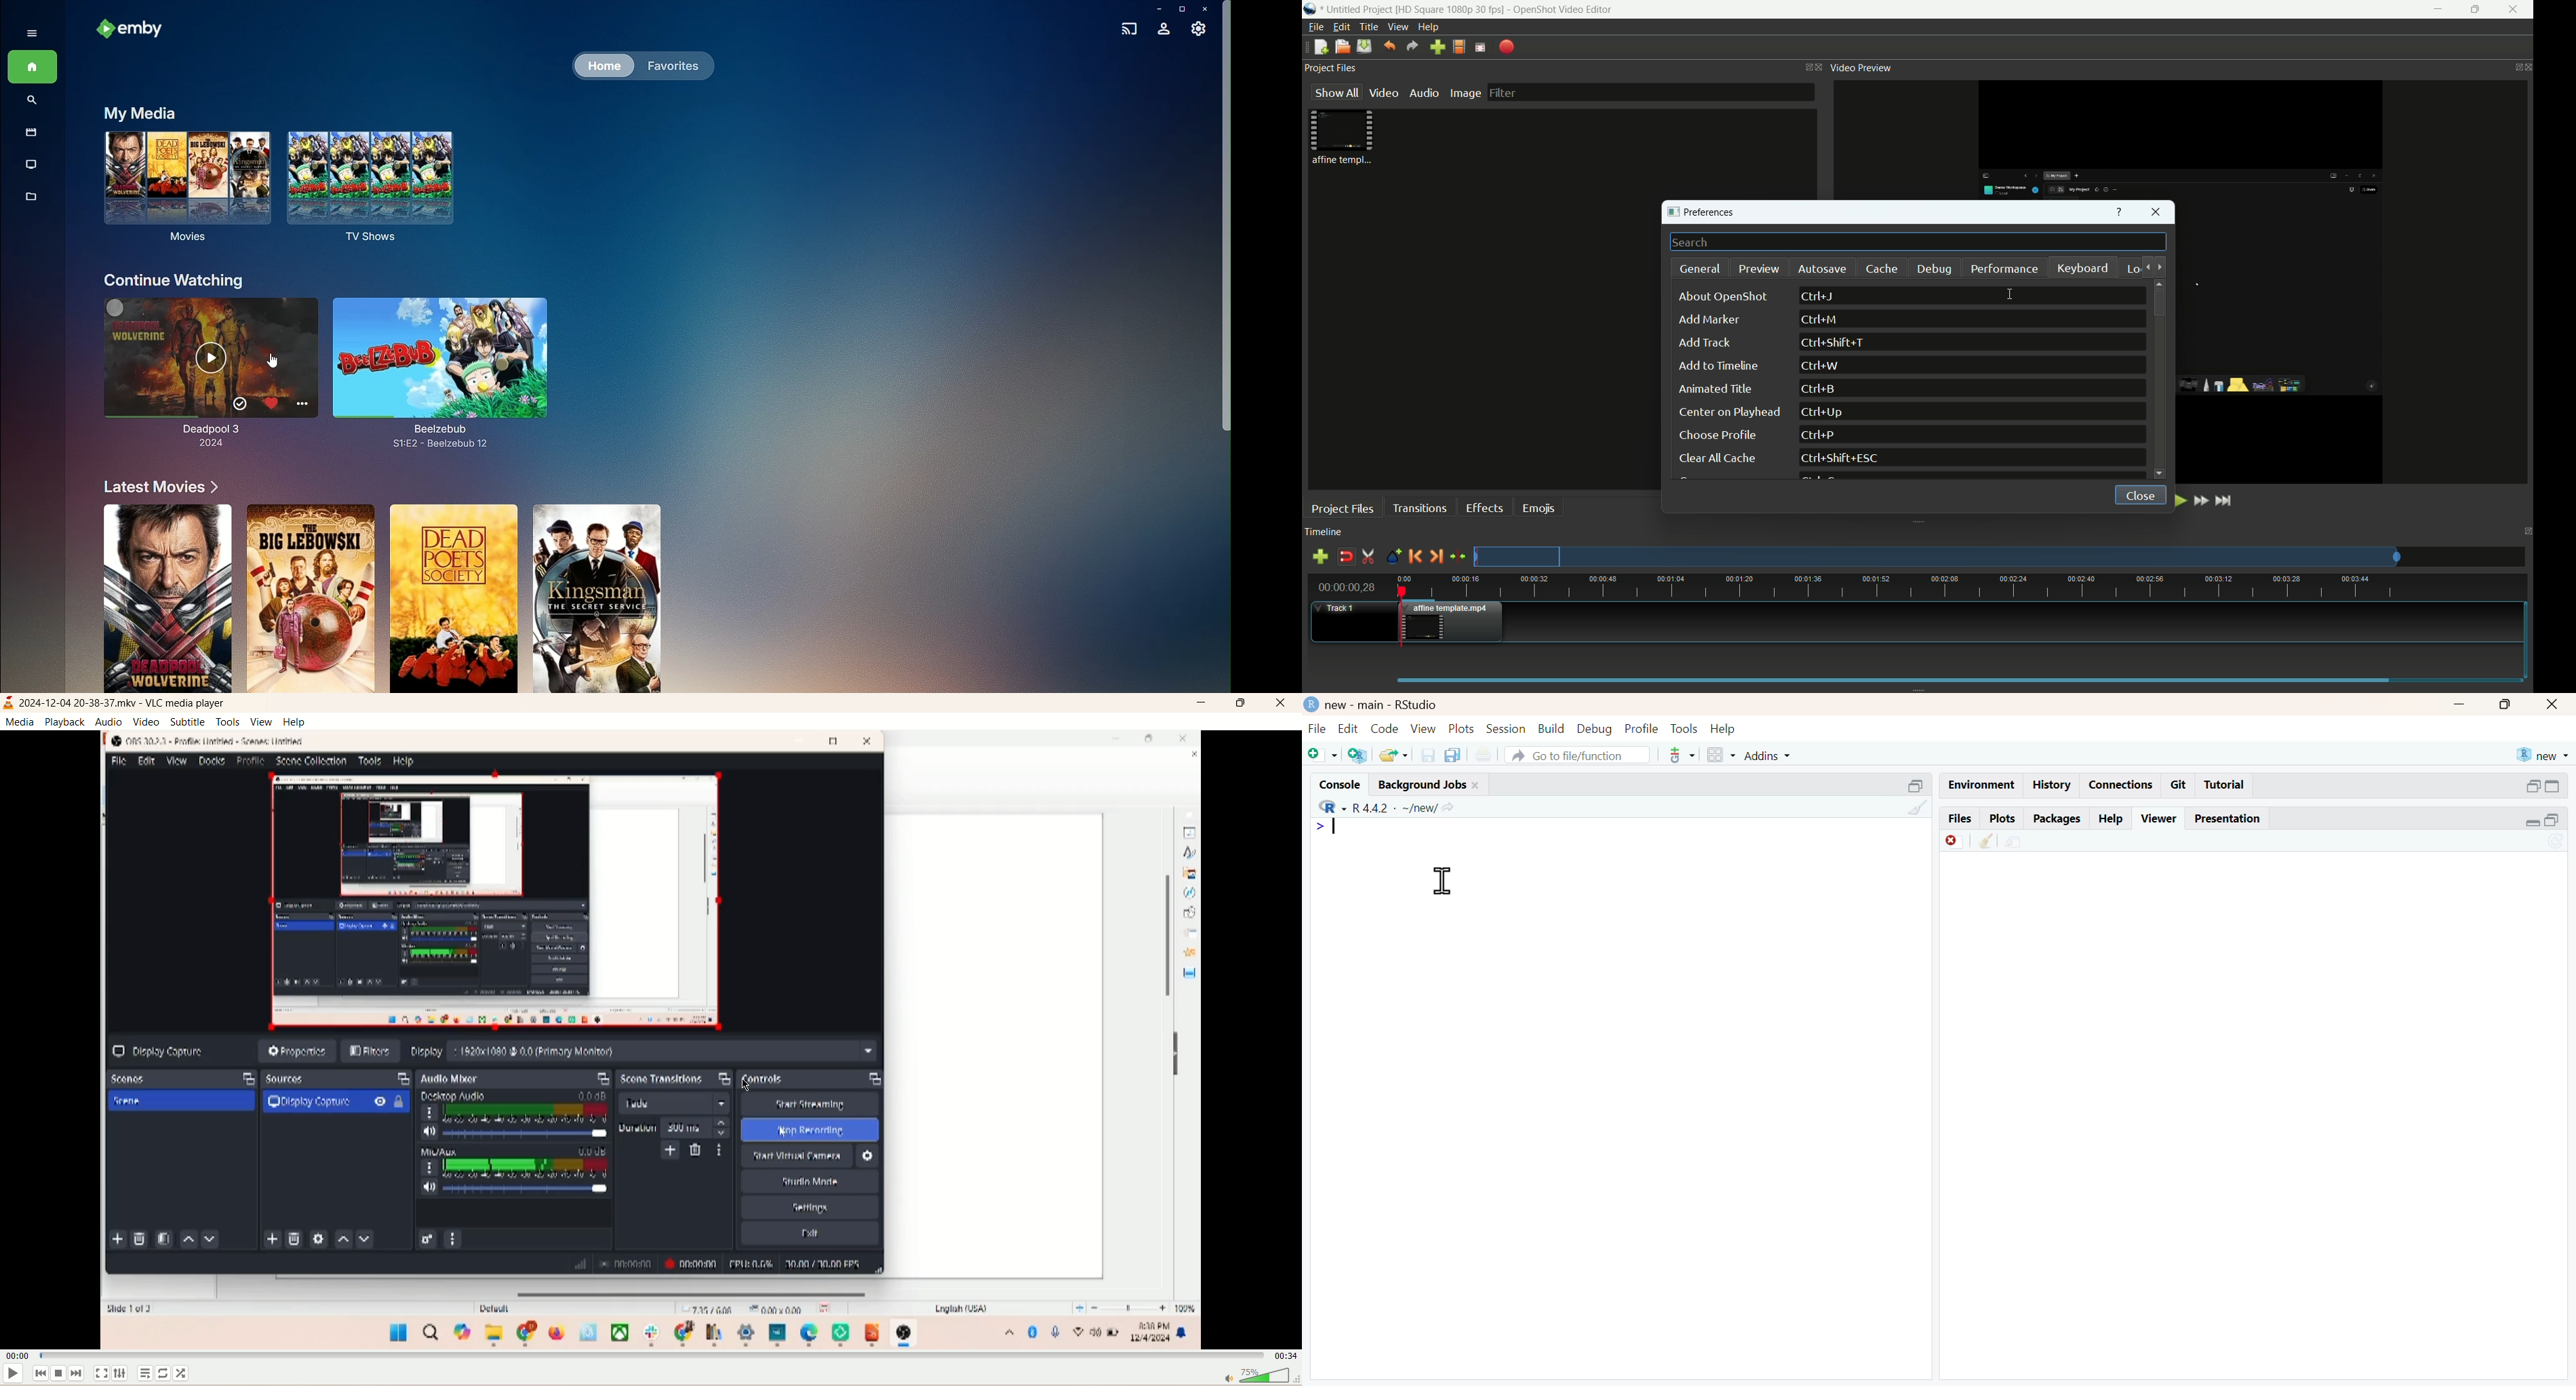 Image resolution: width=2576 pixels, height=1400 pixels. What do you see at coordinates (597, 598) in the screenshot?
I see `Kingsman the Secret service` at bounding box center [597, 598].